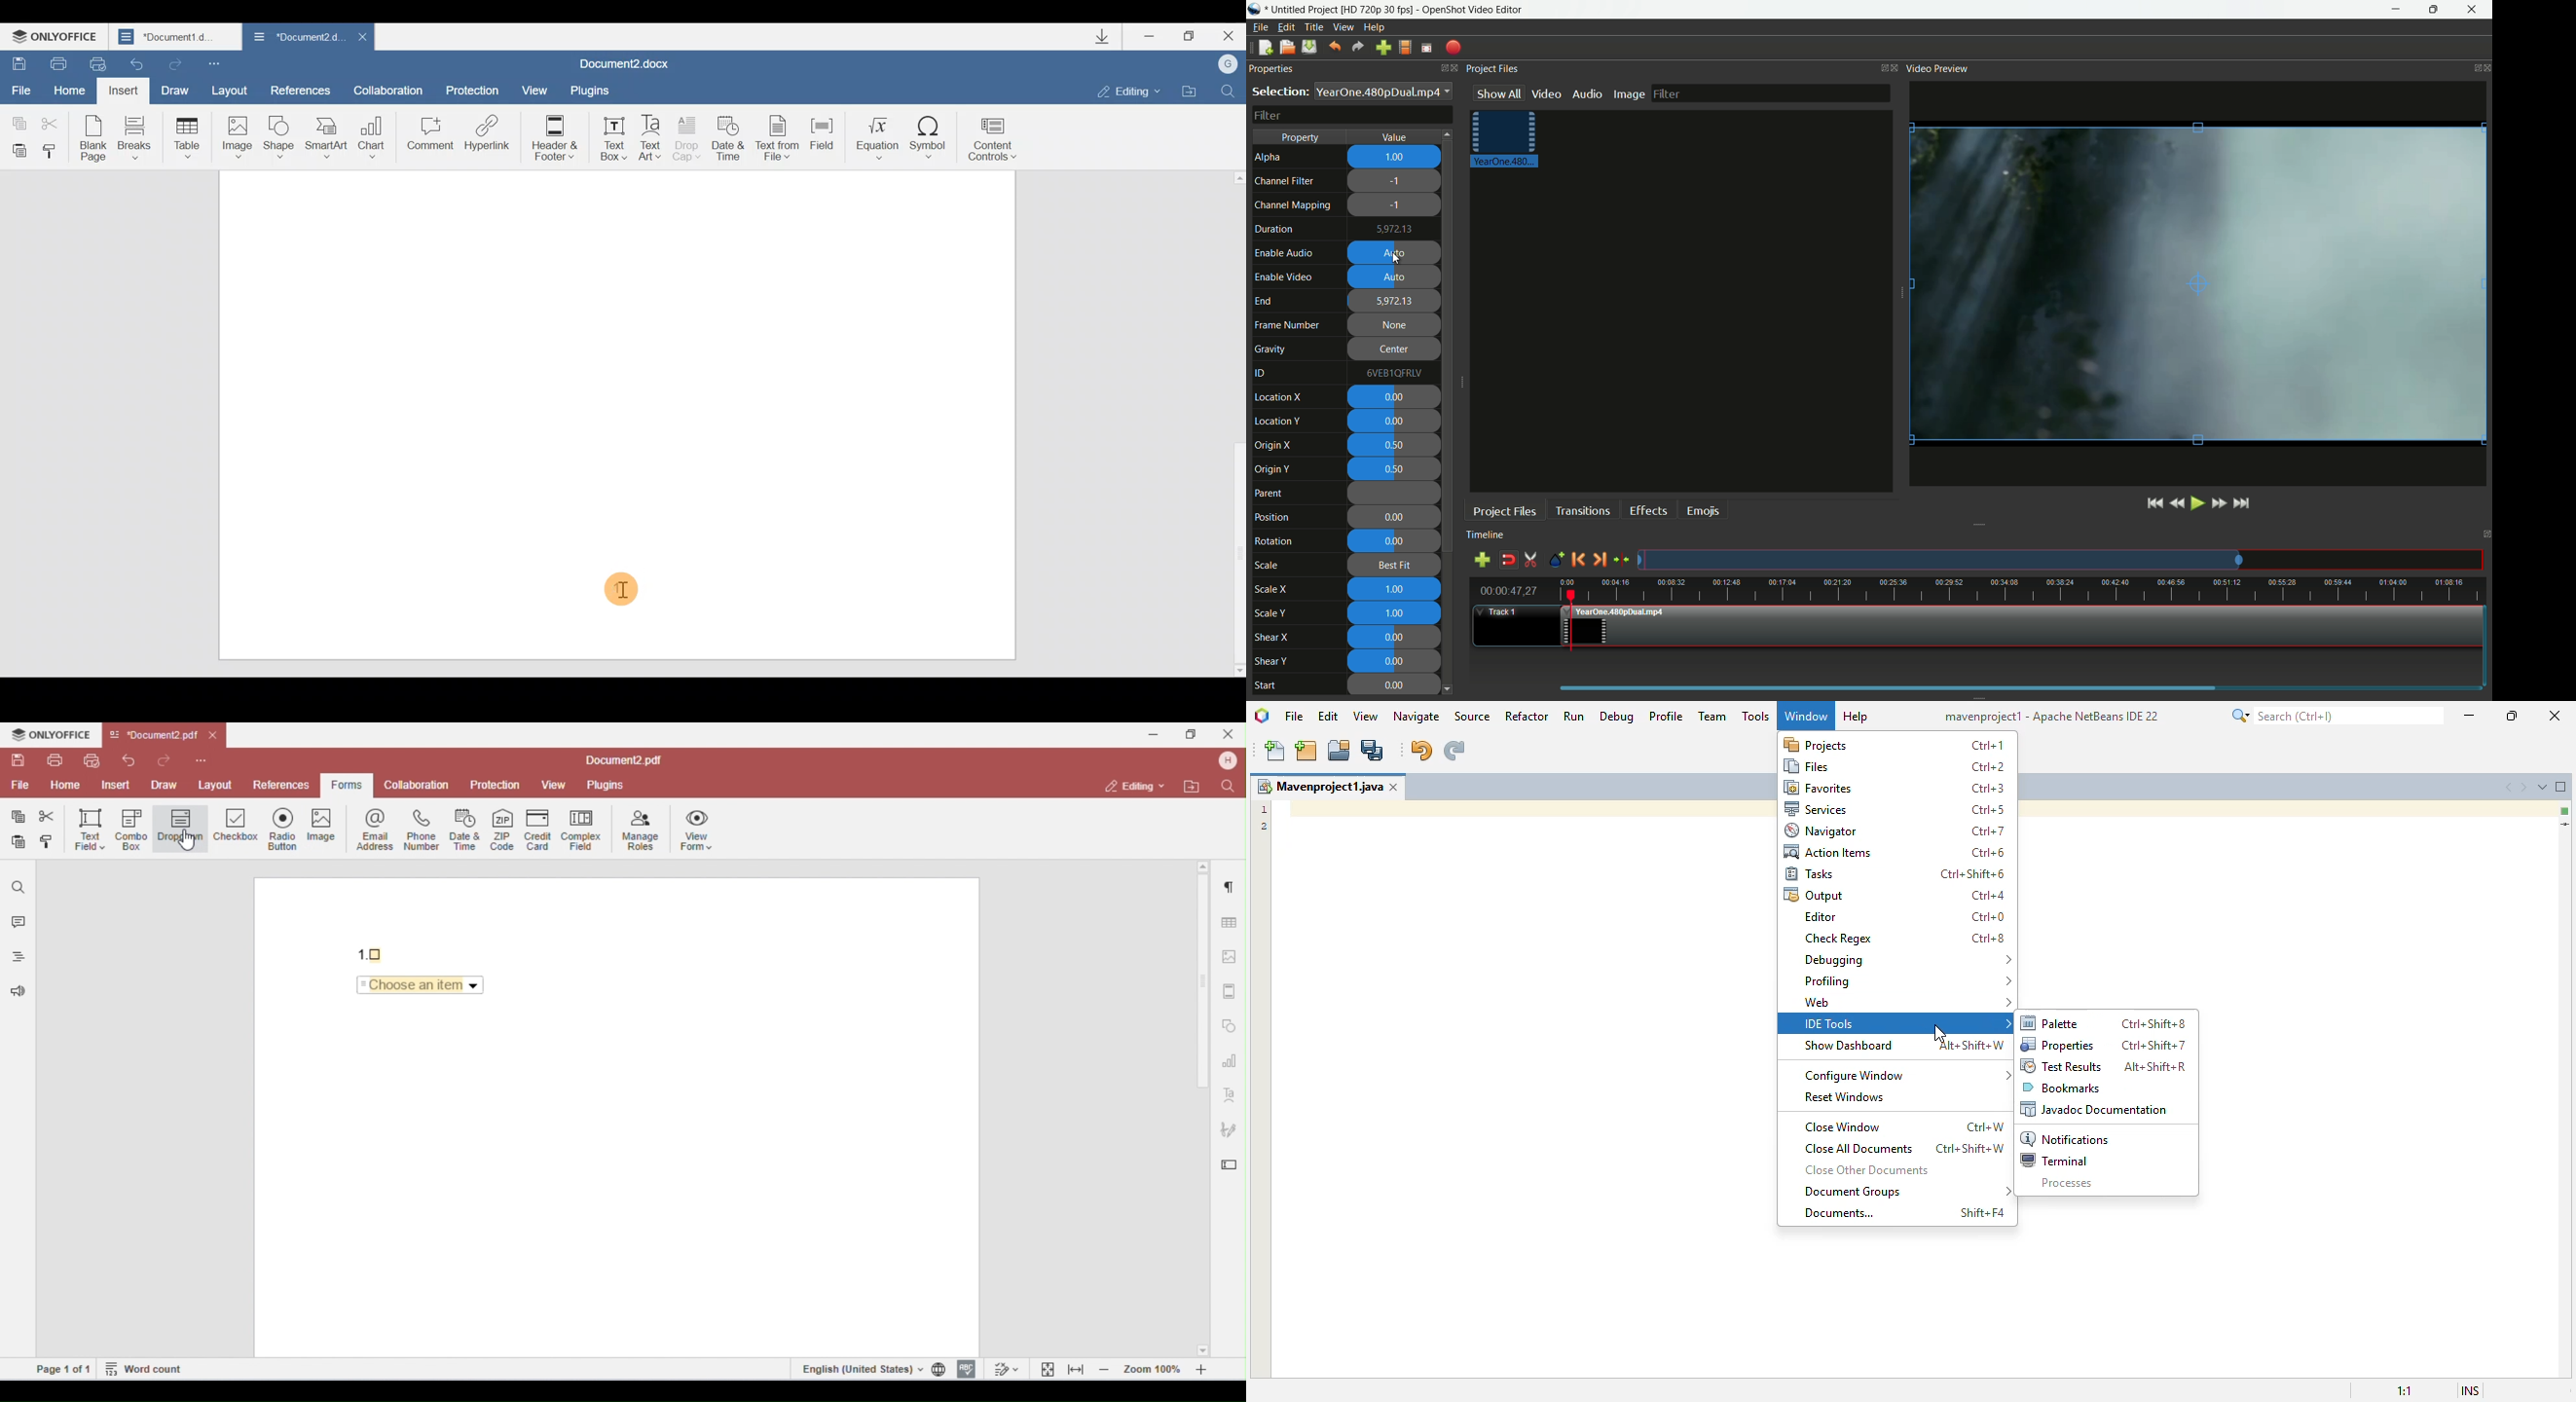 The height and width of the screenshot is (1428, 2576). Describe the element at coordinates (1273, 469) in the screenshot. I see `origin y` at that location.